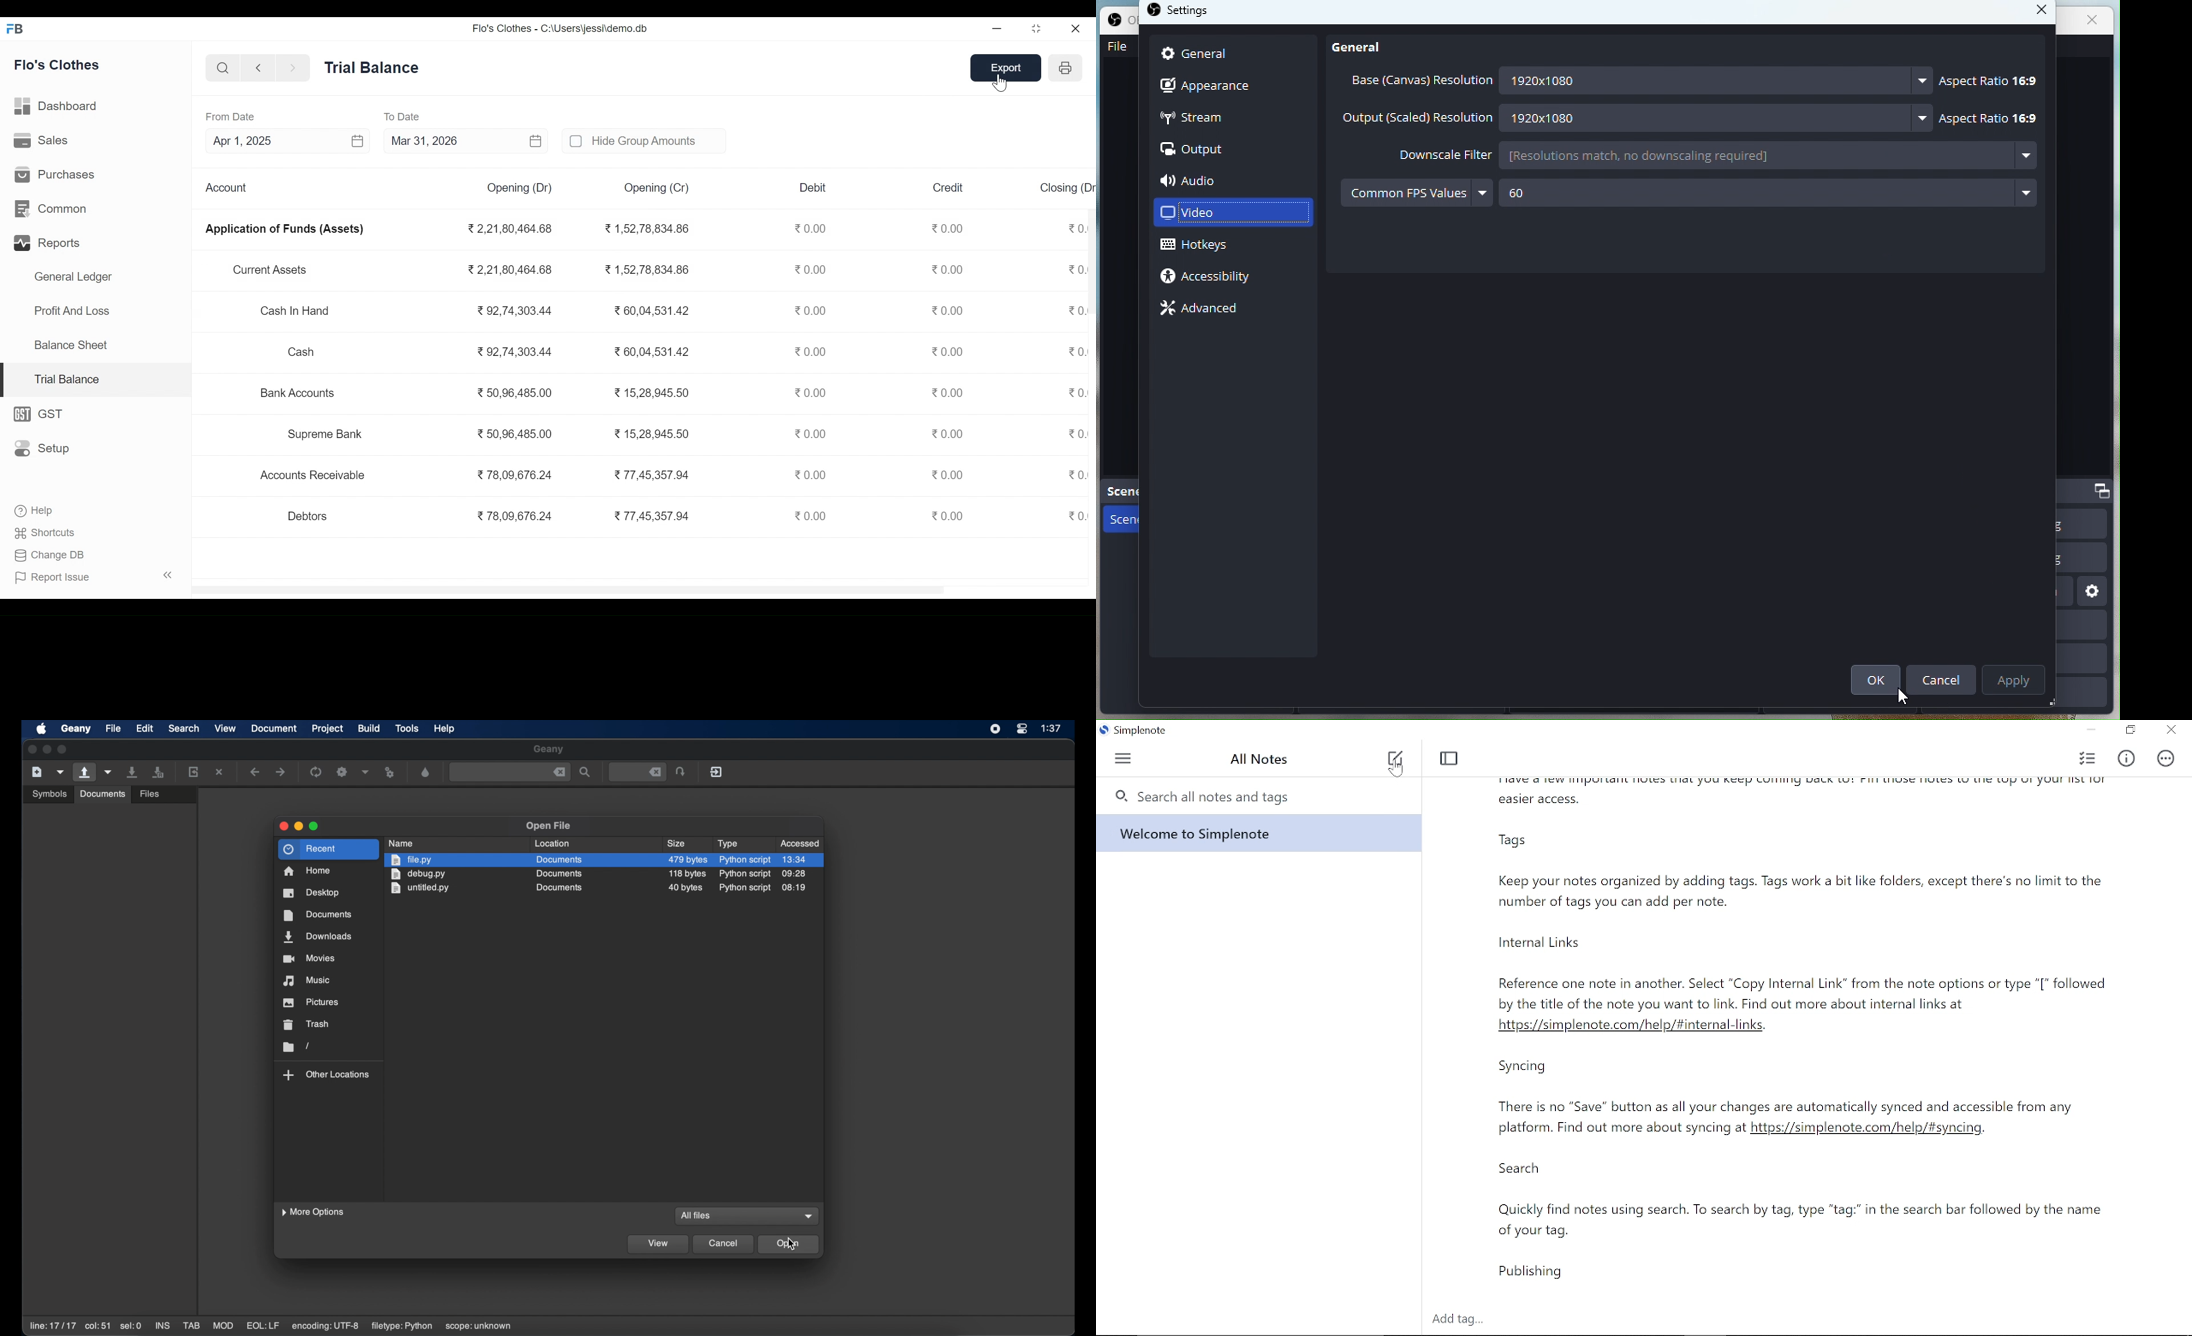 The height and width of the screenshot is (1344, 2212). I want to click on ok, so click(1877, 683).